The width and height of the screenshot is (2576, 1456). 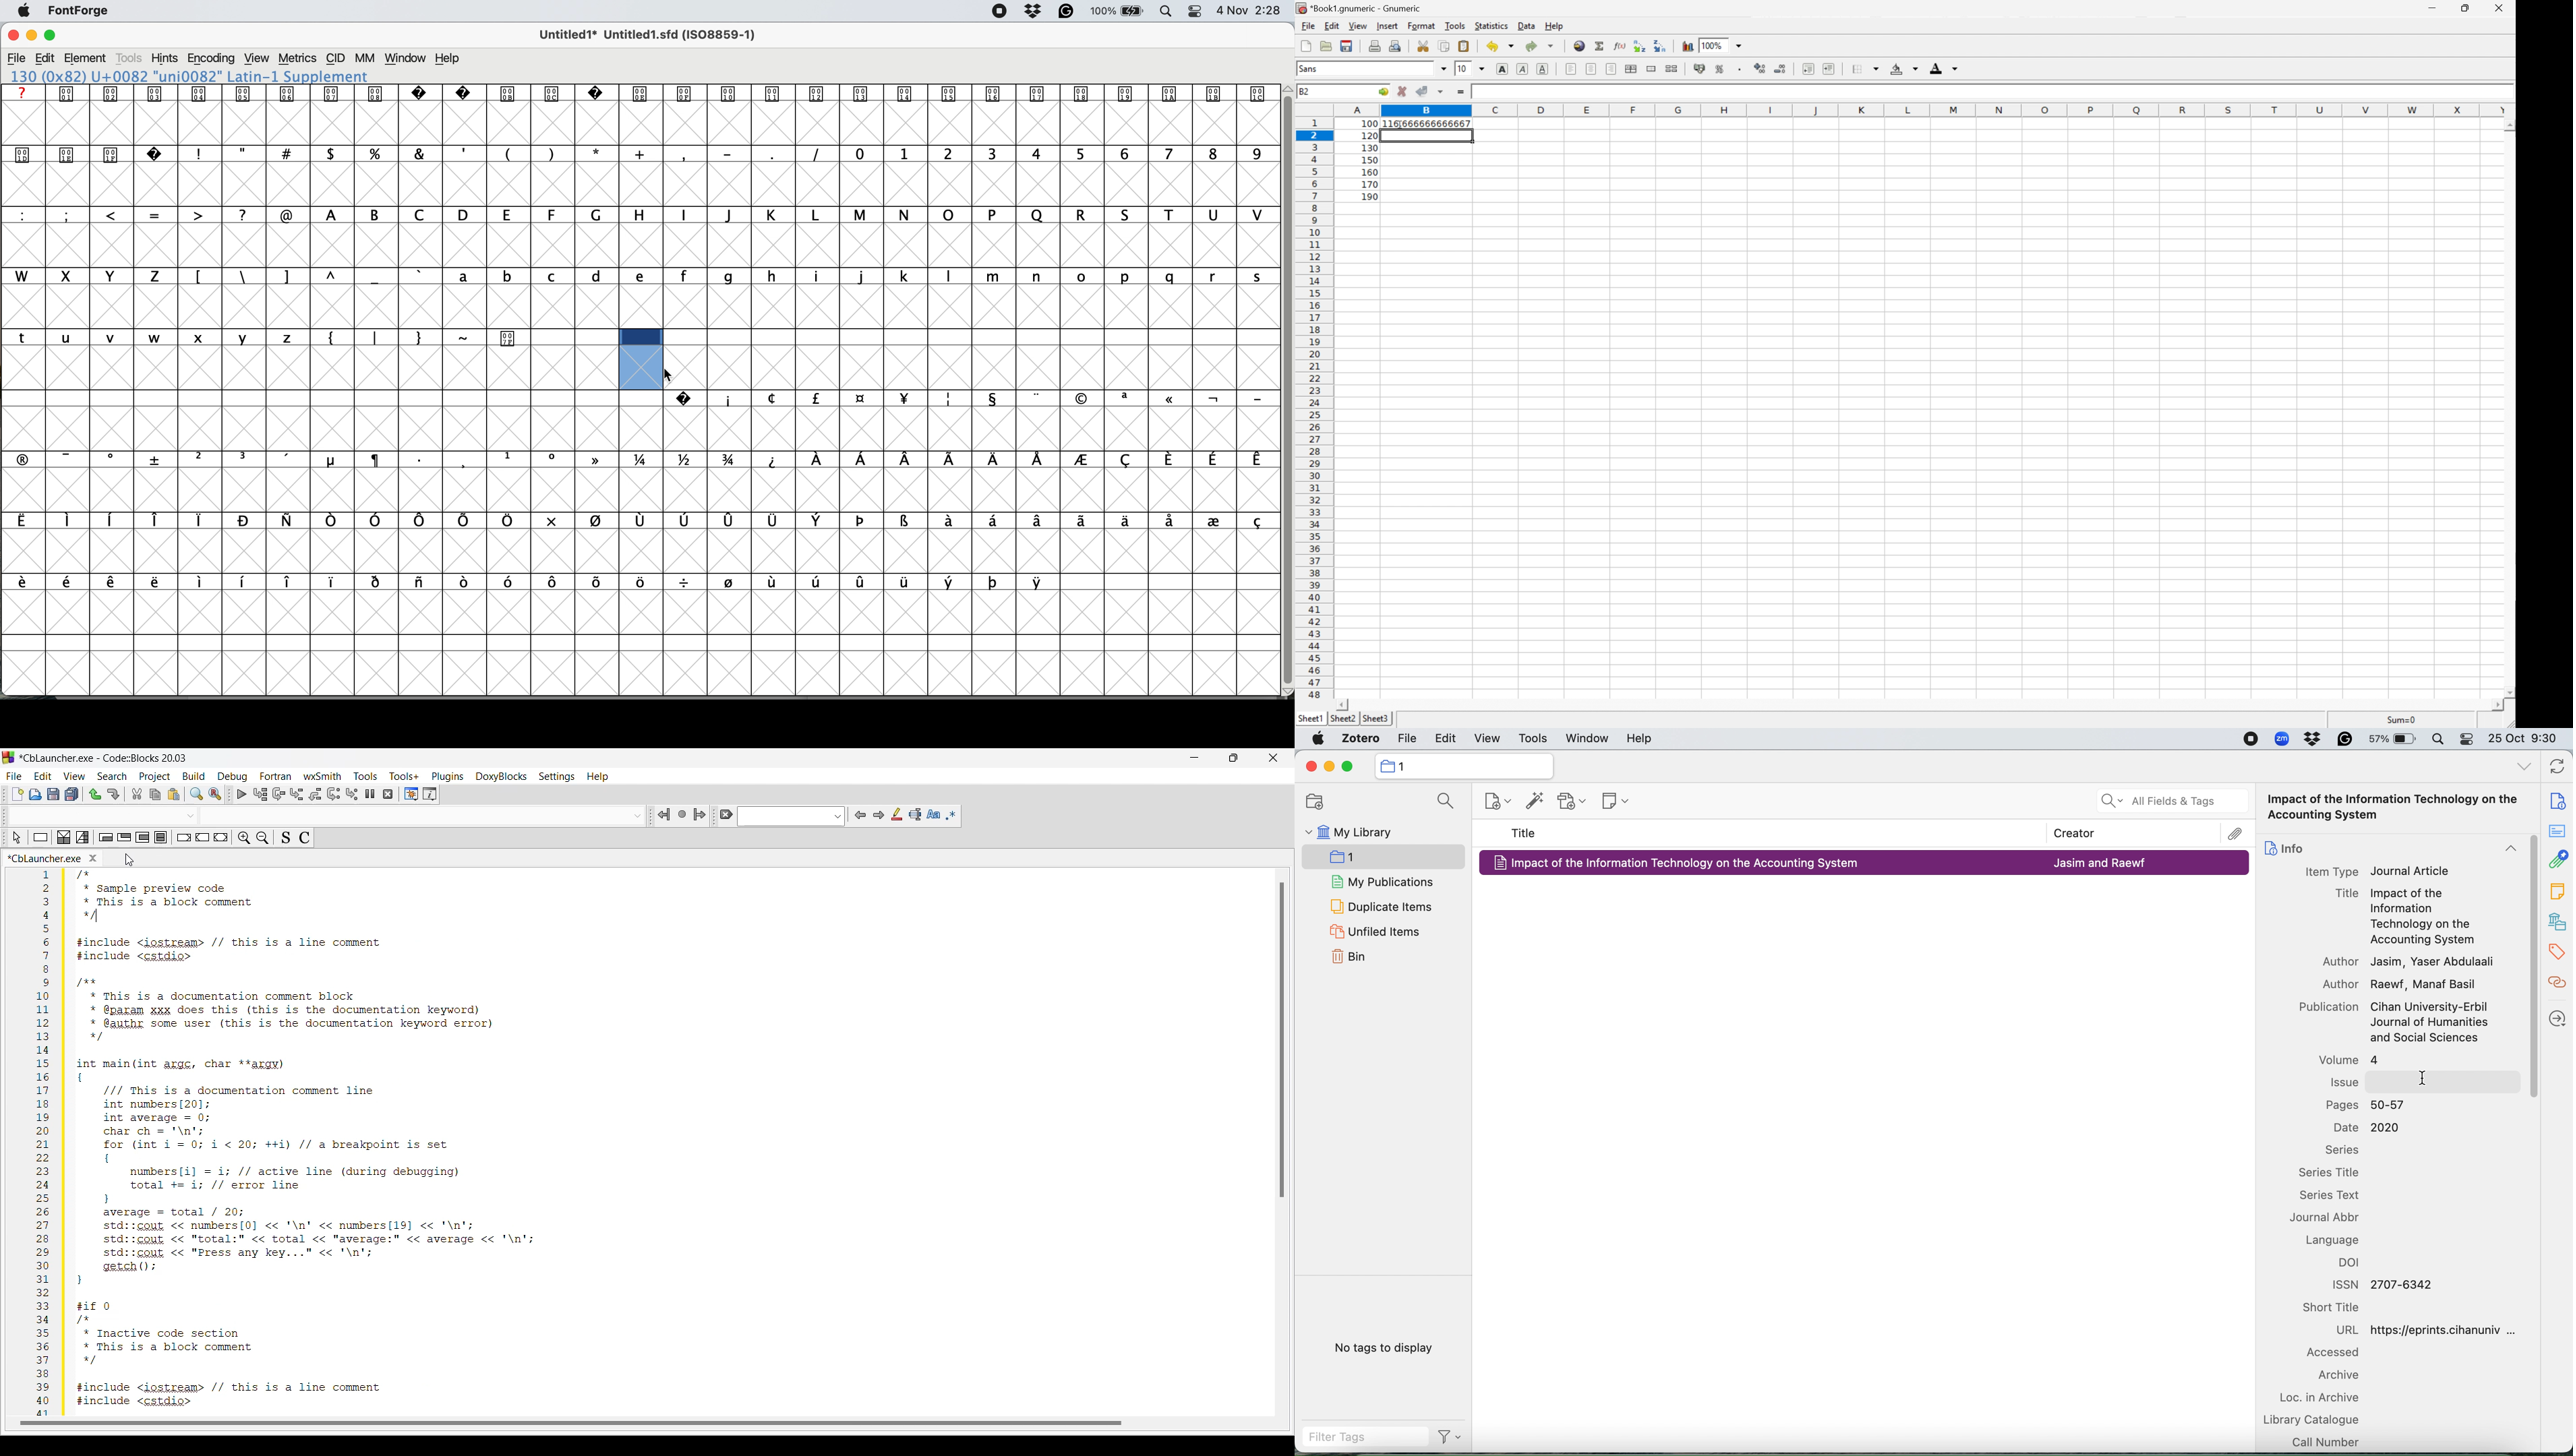 I want to click on item type , so click(x=2331, y=871).